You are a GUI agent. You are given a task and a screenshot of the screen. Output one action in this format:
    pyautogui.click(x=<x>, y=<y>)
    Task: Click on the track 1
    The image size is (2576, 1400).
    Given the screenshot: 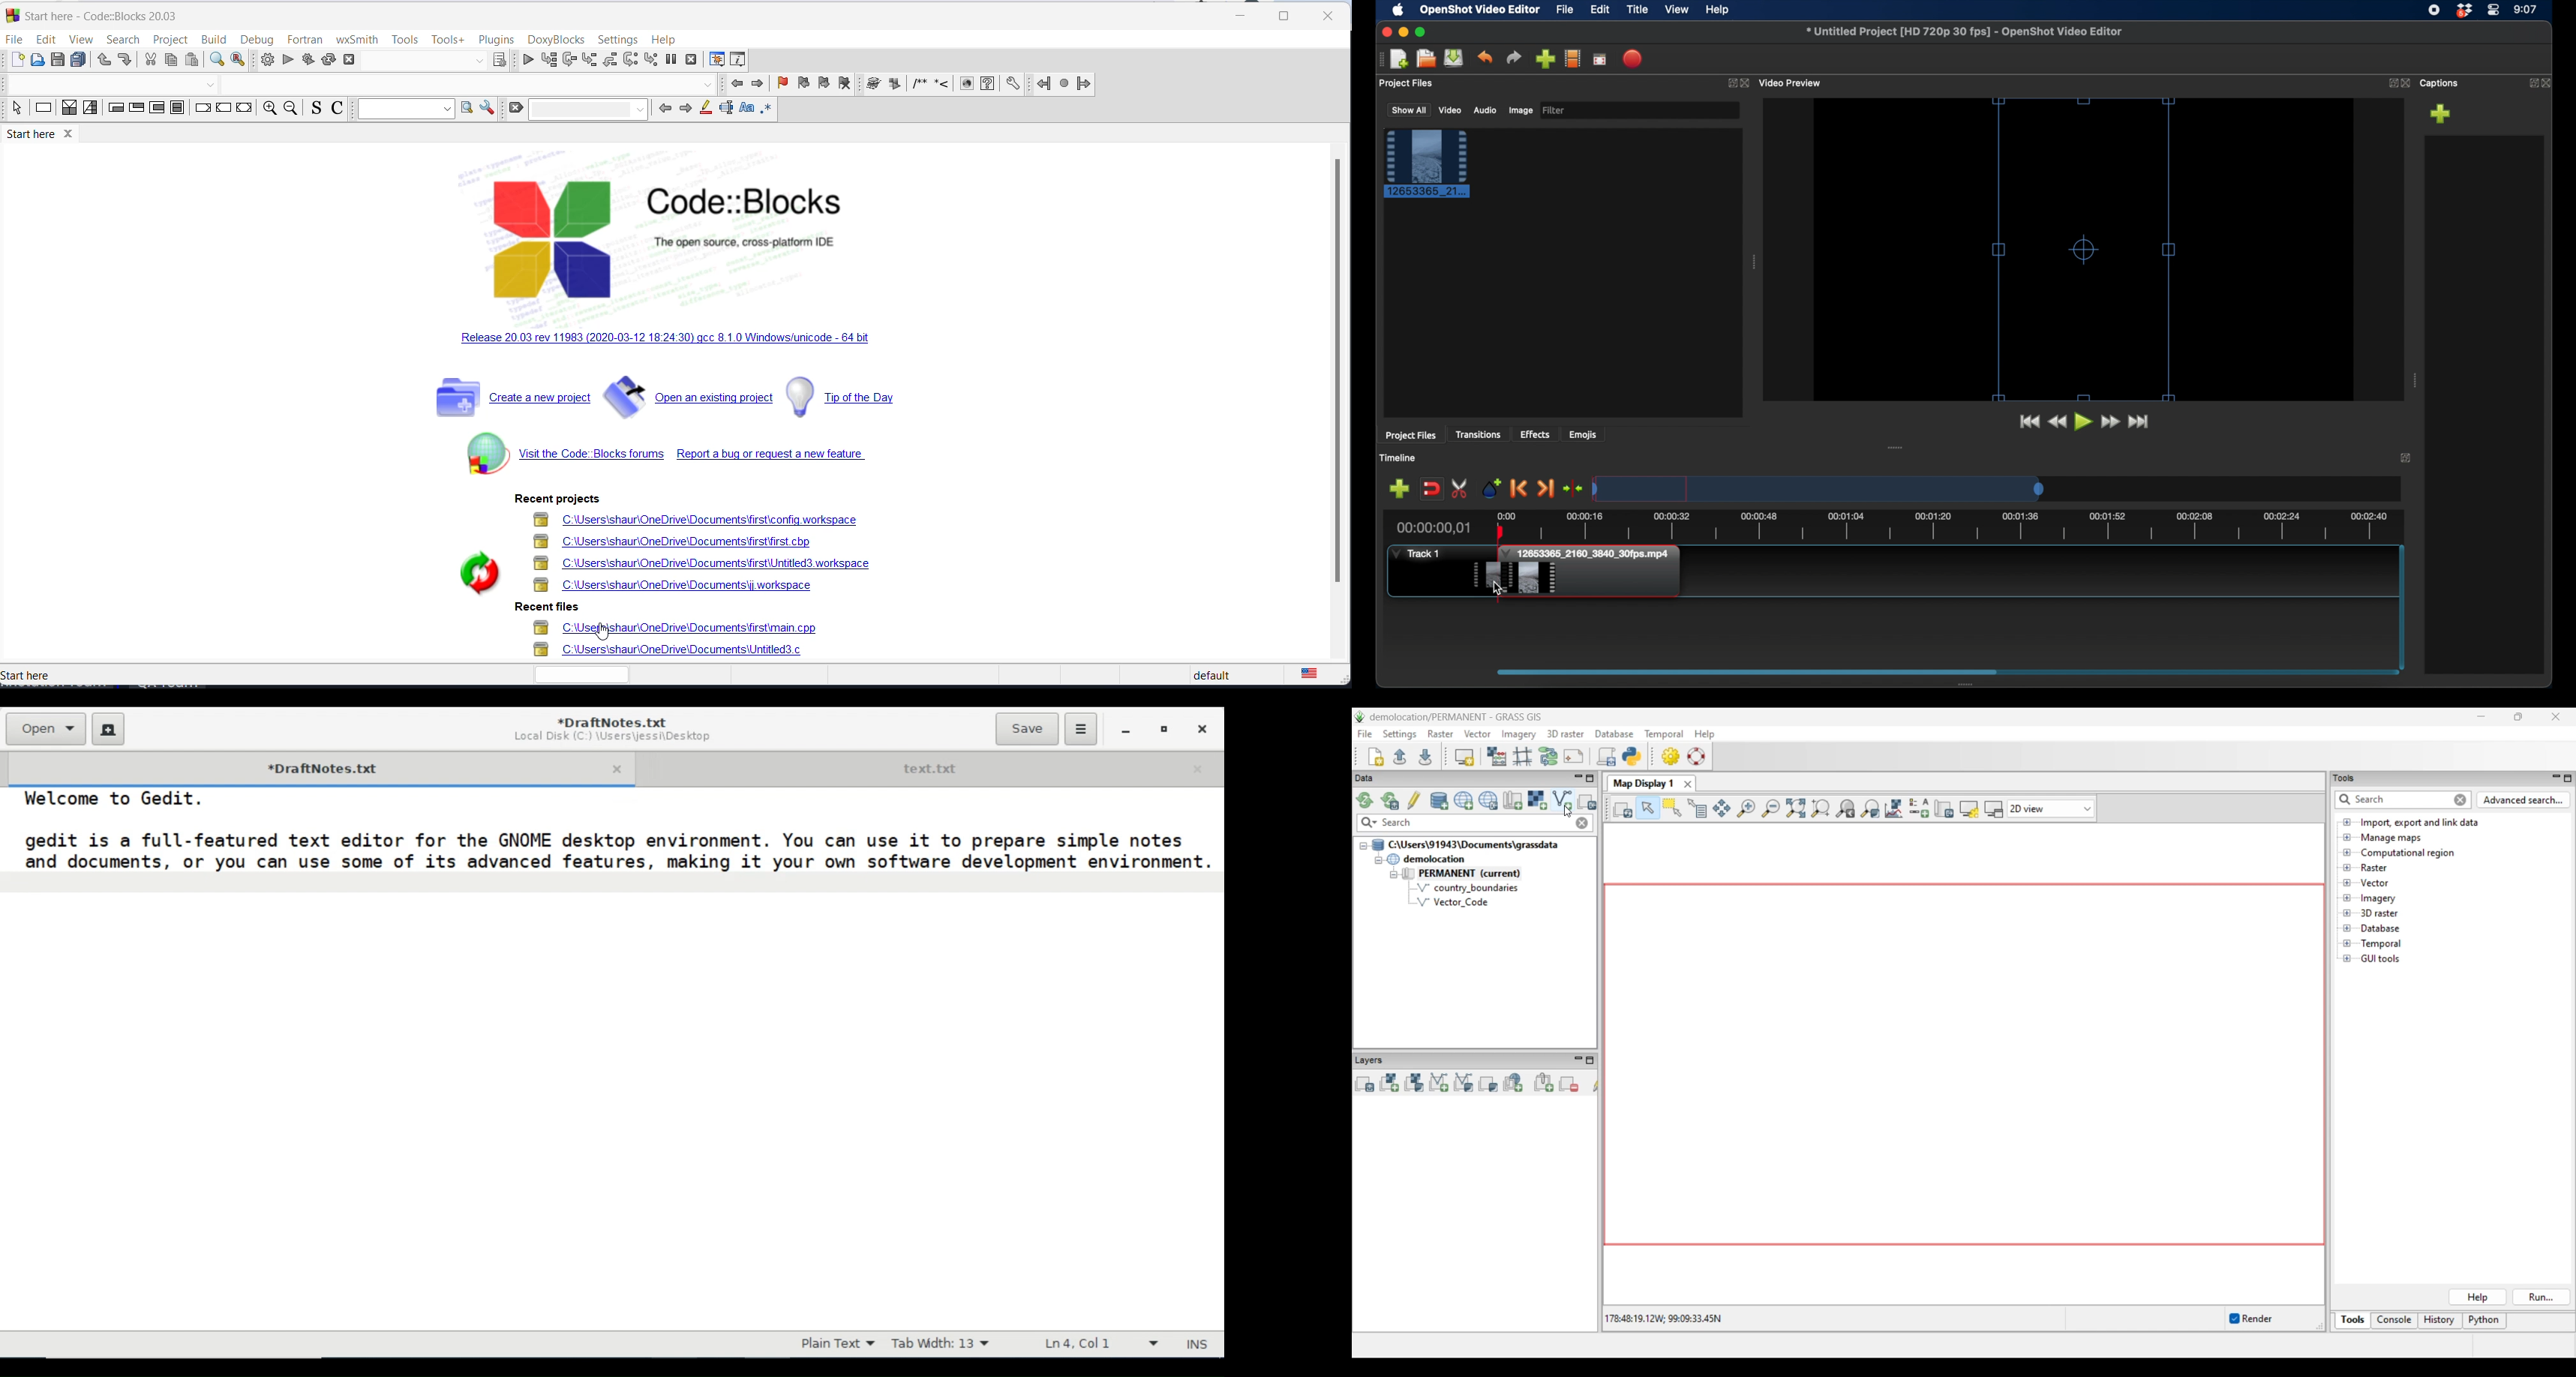 What is the action you would take?
    pyautogui.click(x=1416, y=553)
    